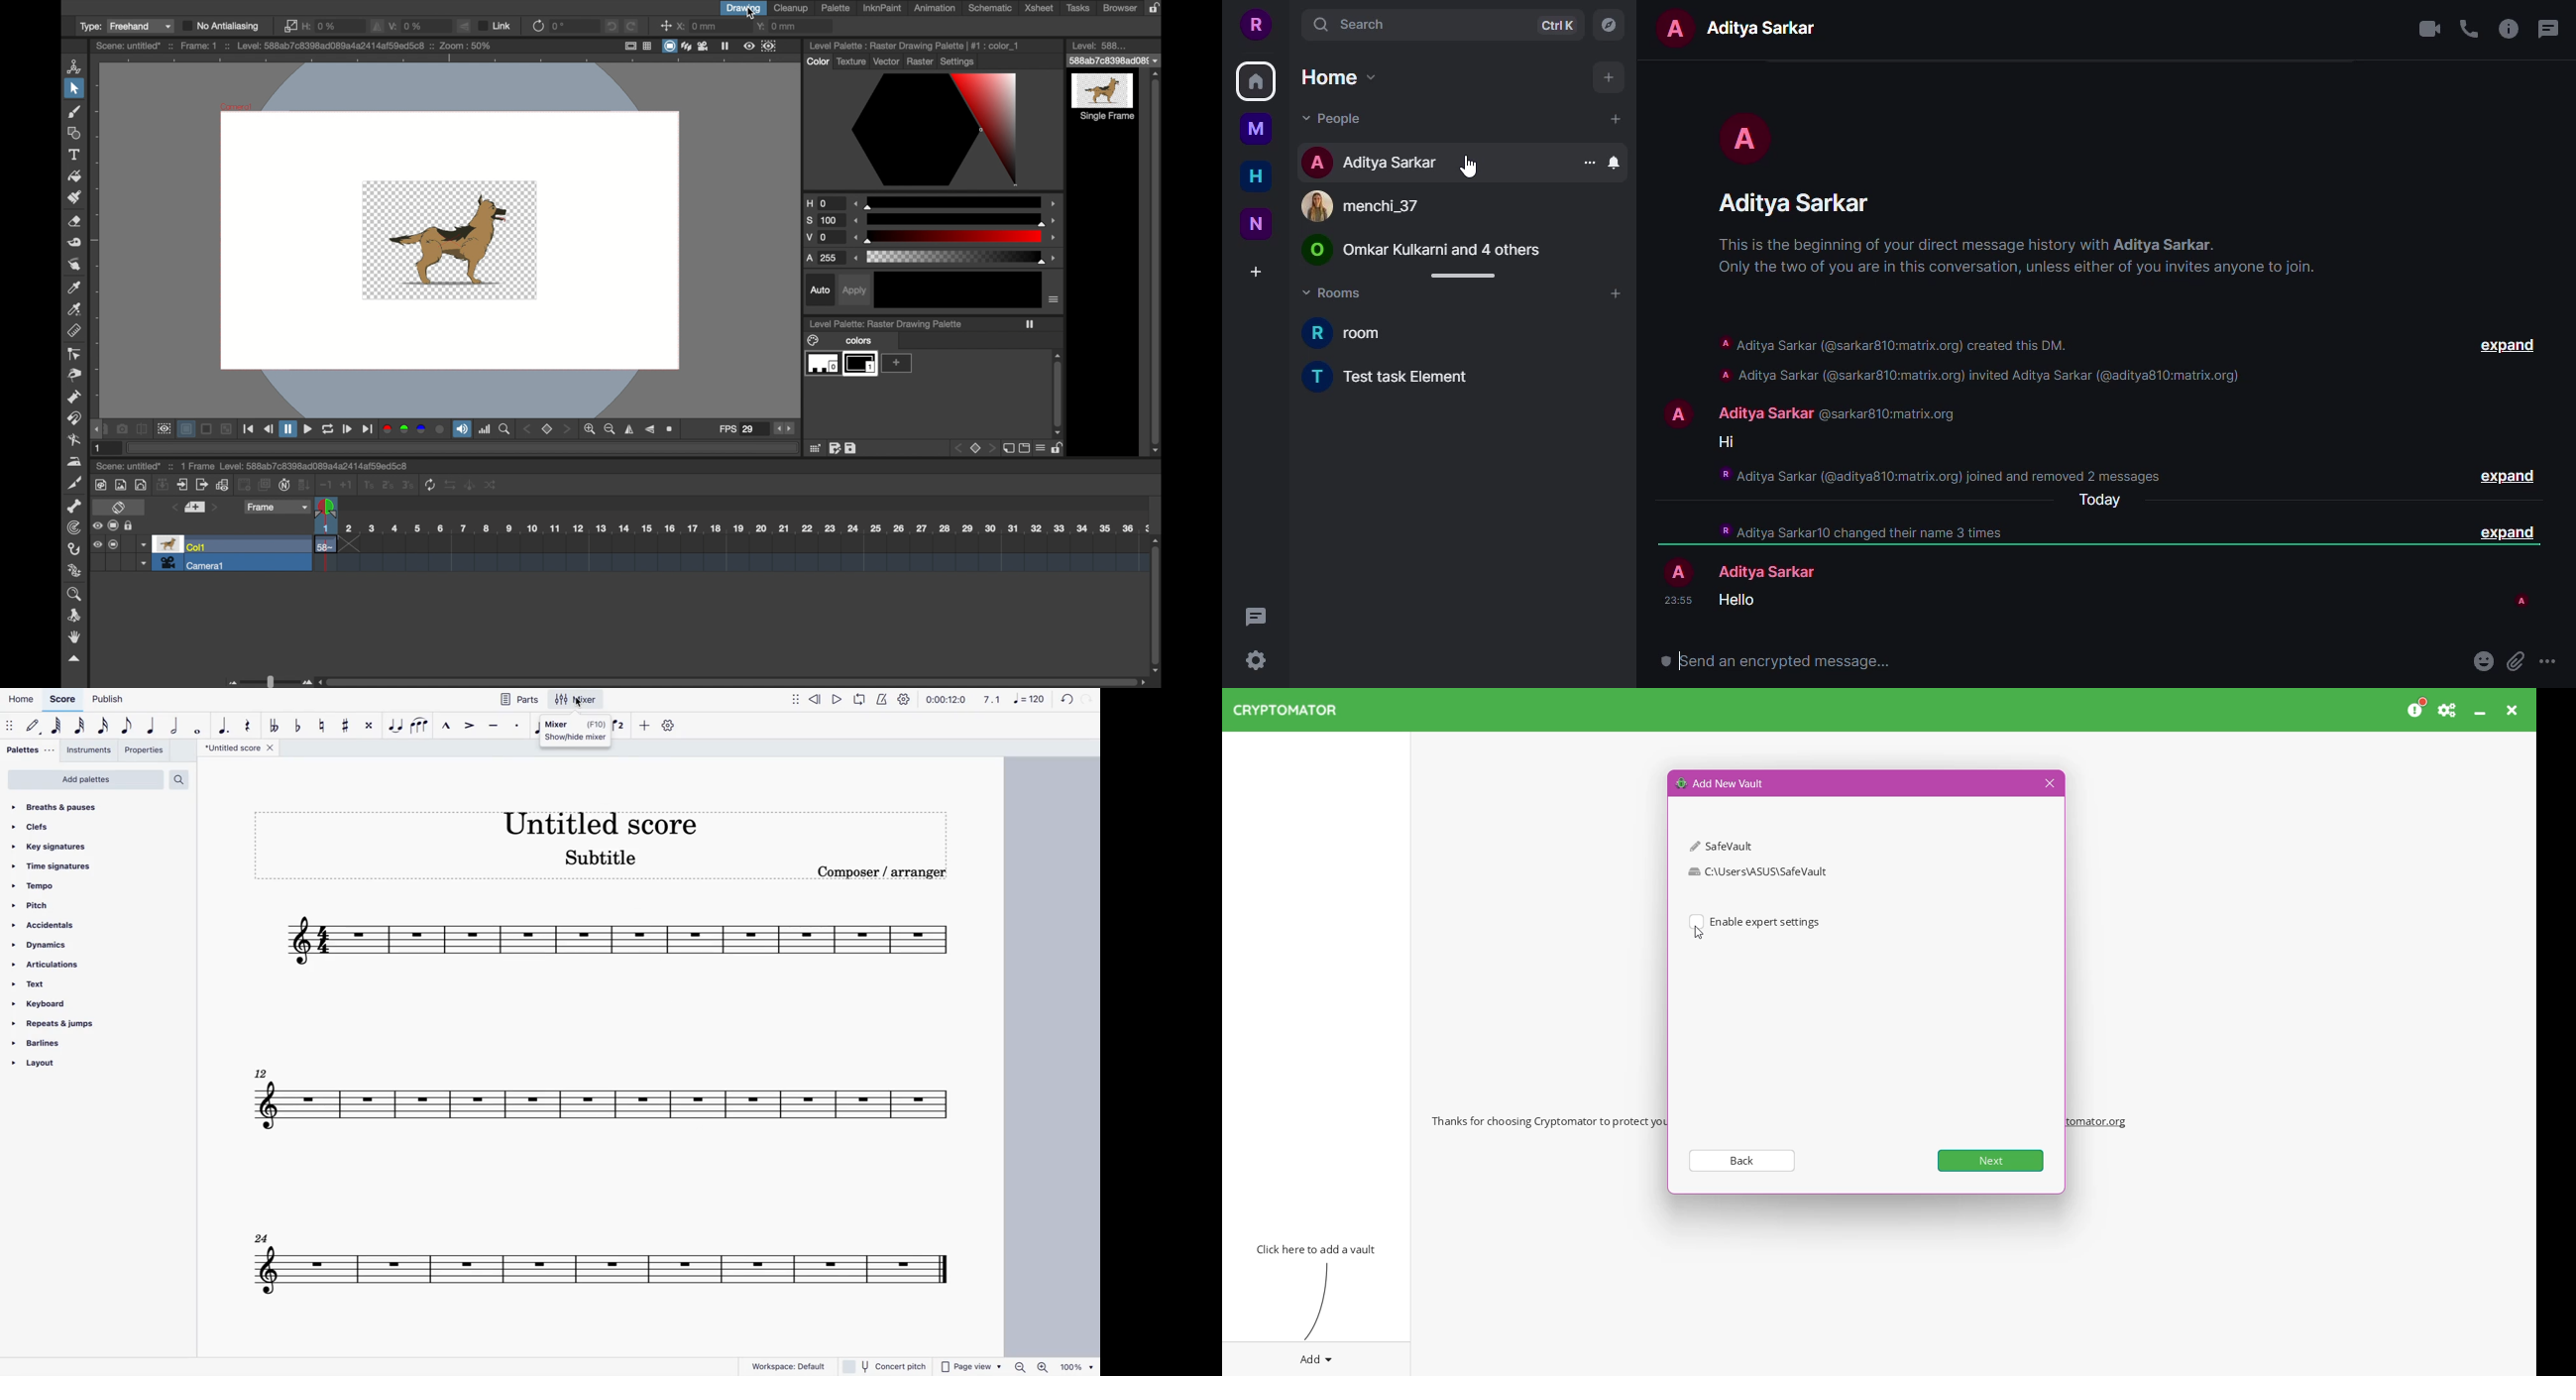 This screenshot has height=1400, width=2576. Describe the element at coordinates (2550, 664) in the screenshot. I see `more options` at that location.